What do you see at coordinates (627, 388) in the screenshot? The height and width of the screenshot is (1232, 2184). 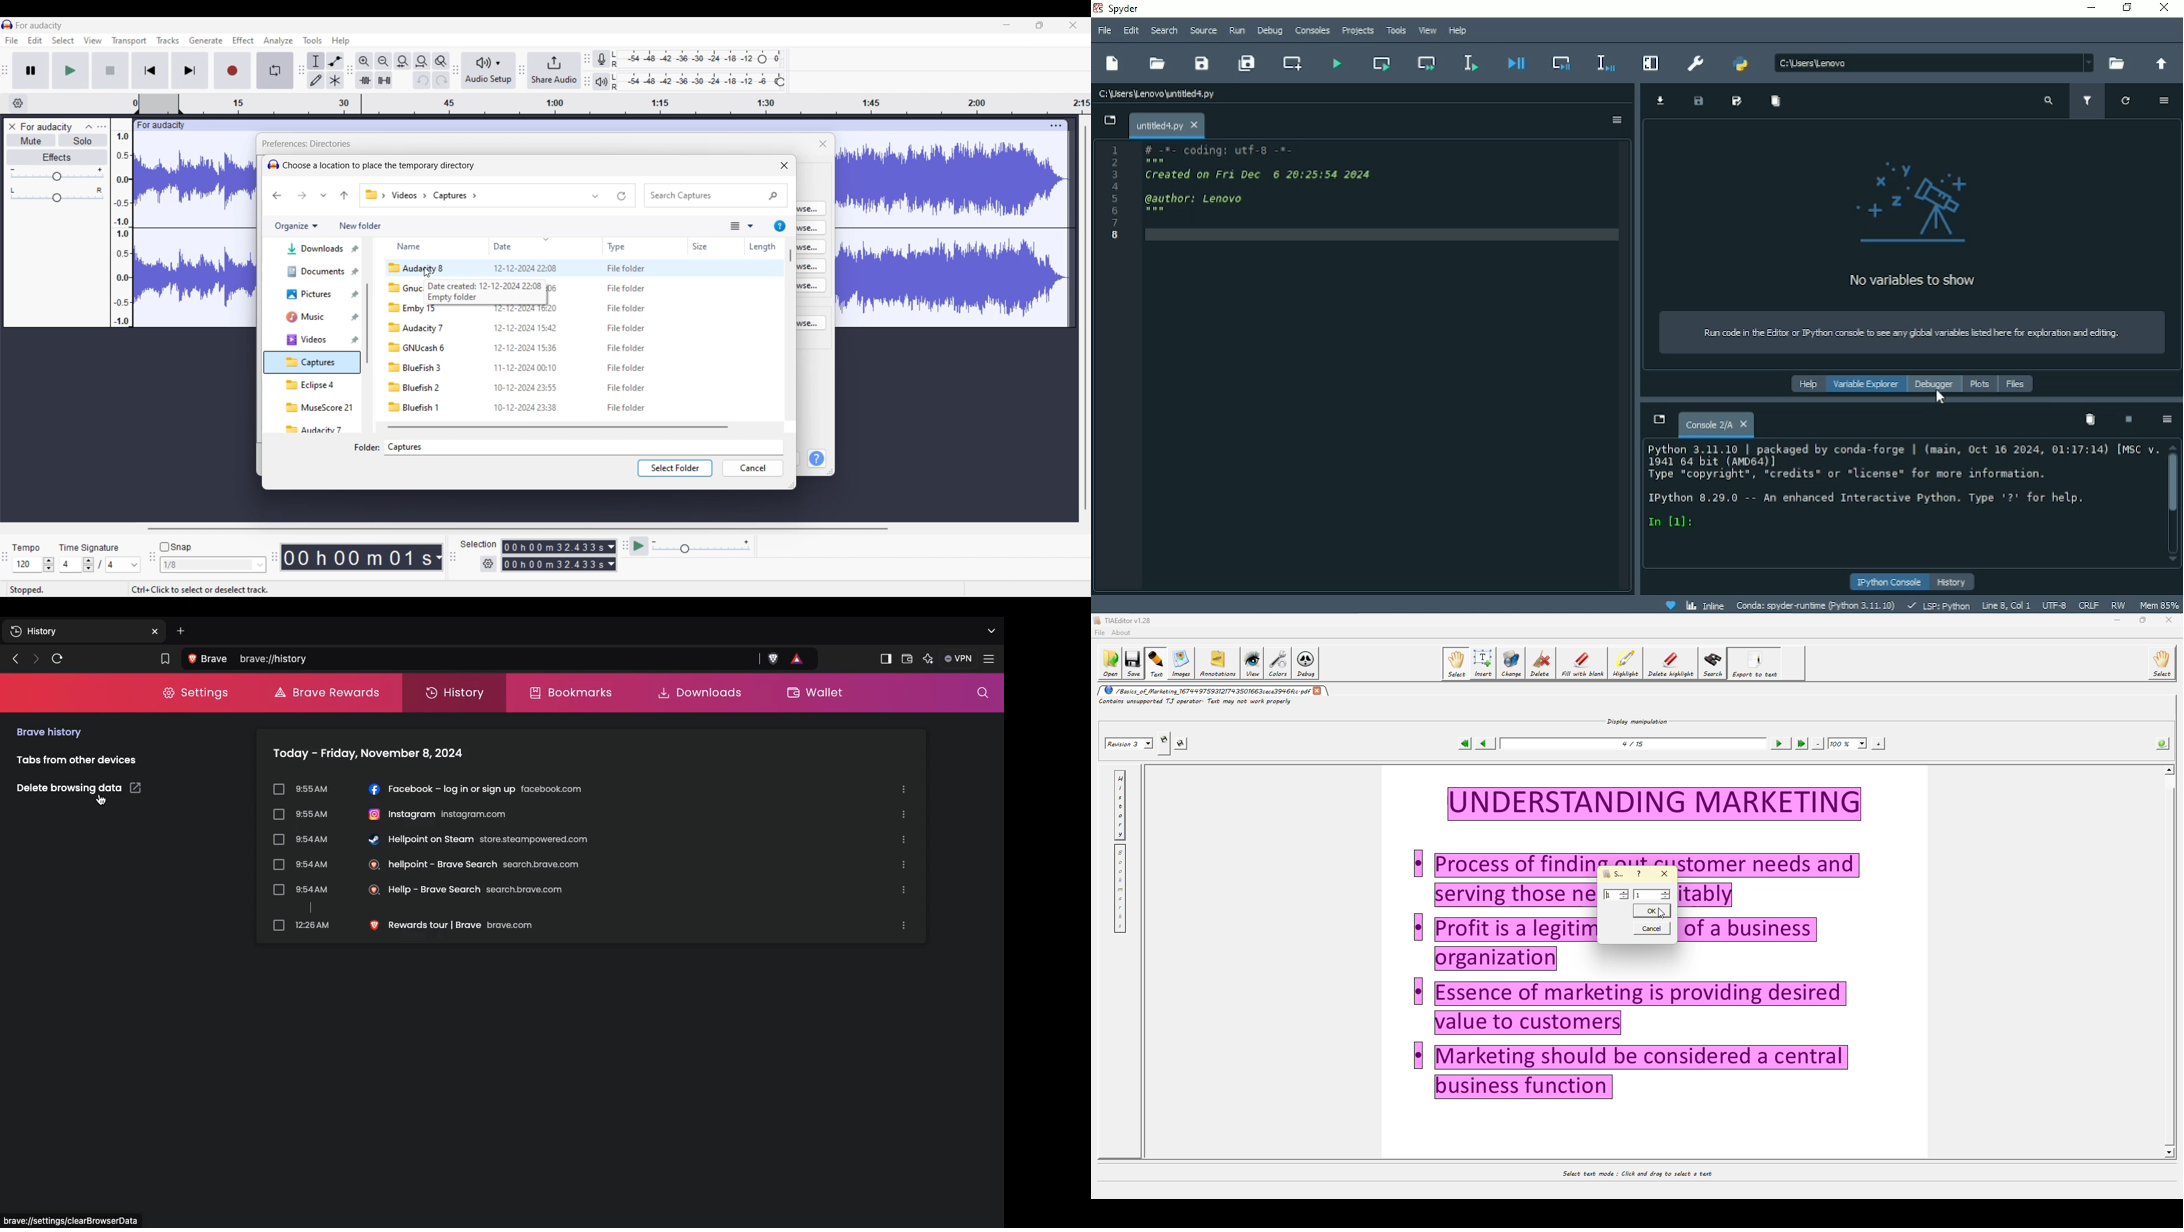 I see `file folder` at bounding box center [627, 388].